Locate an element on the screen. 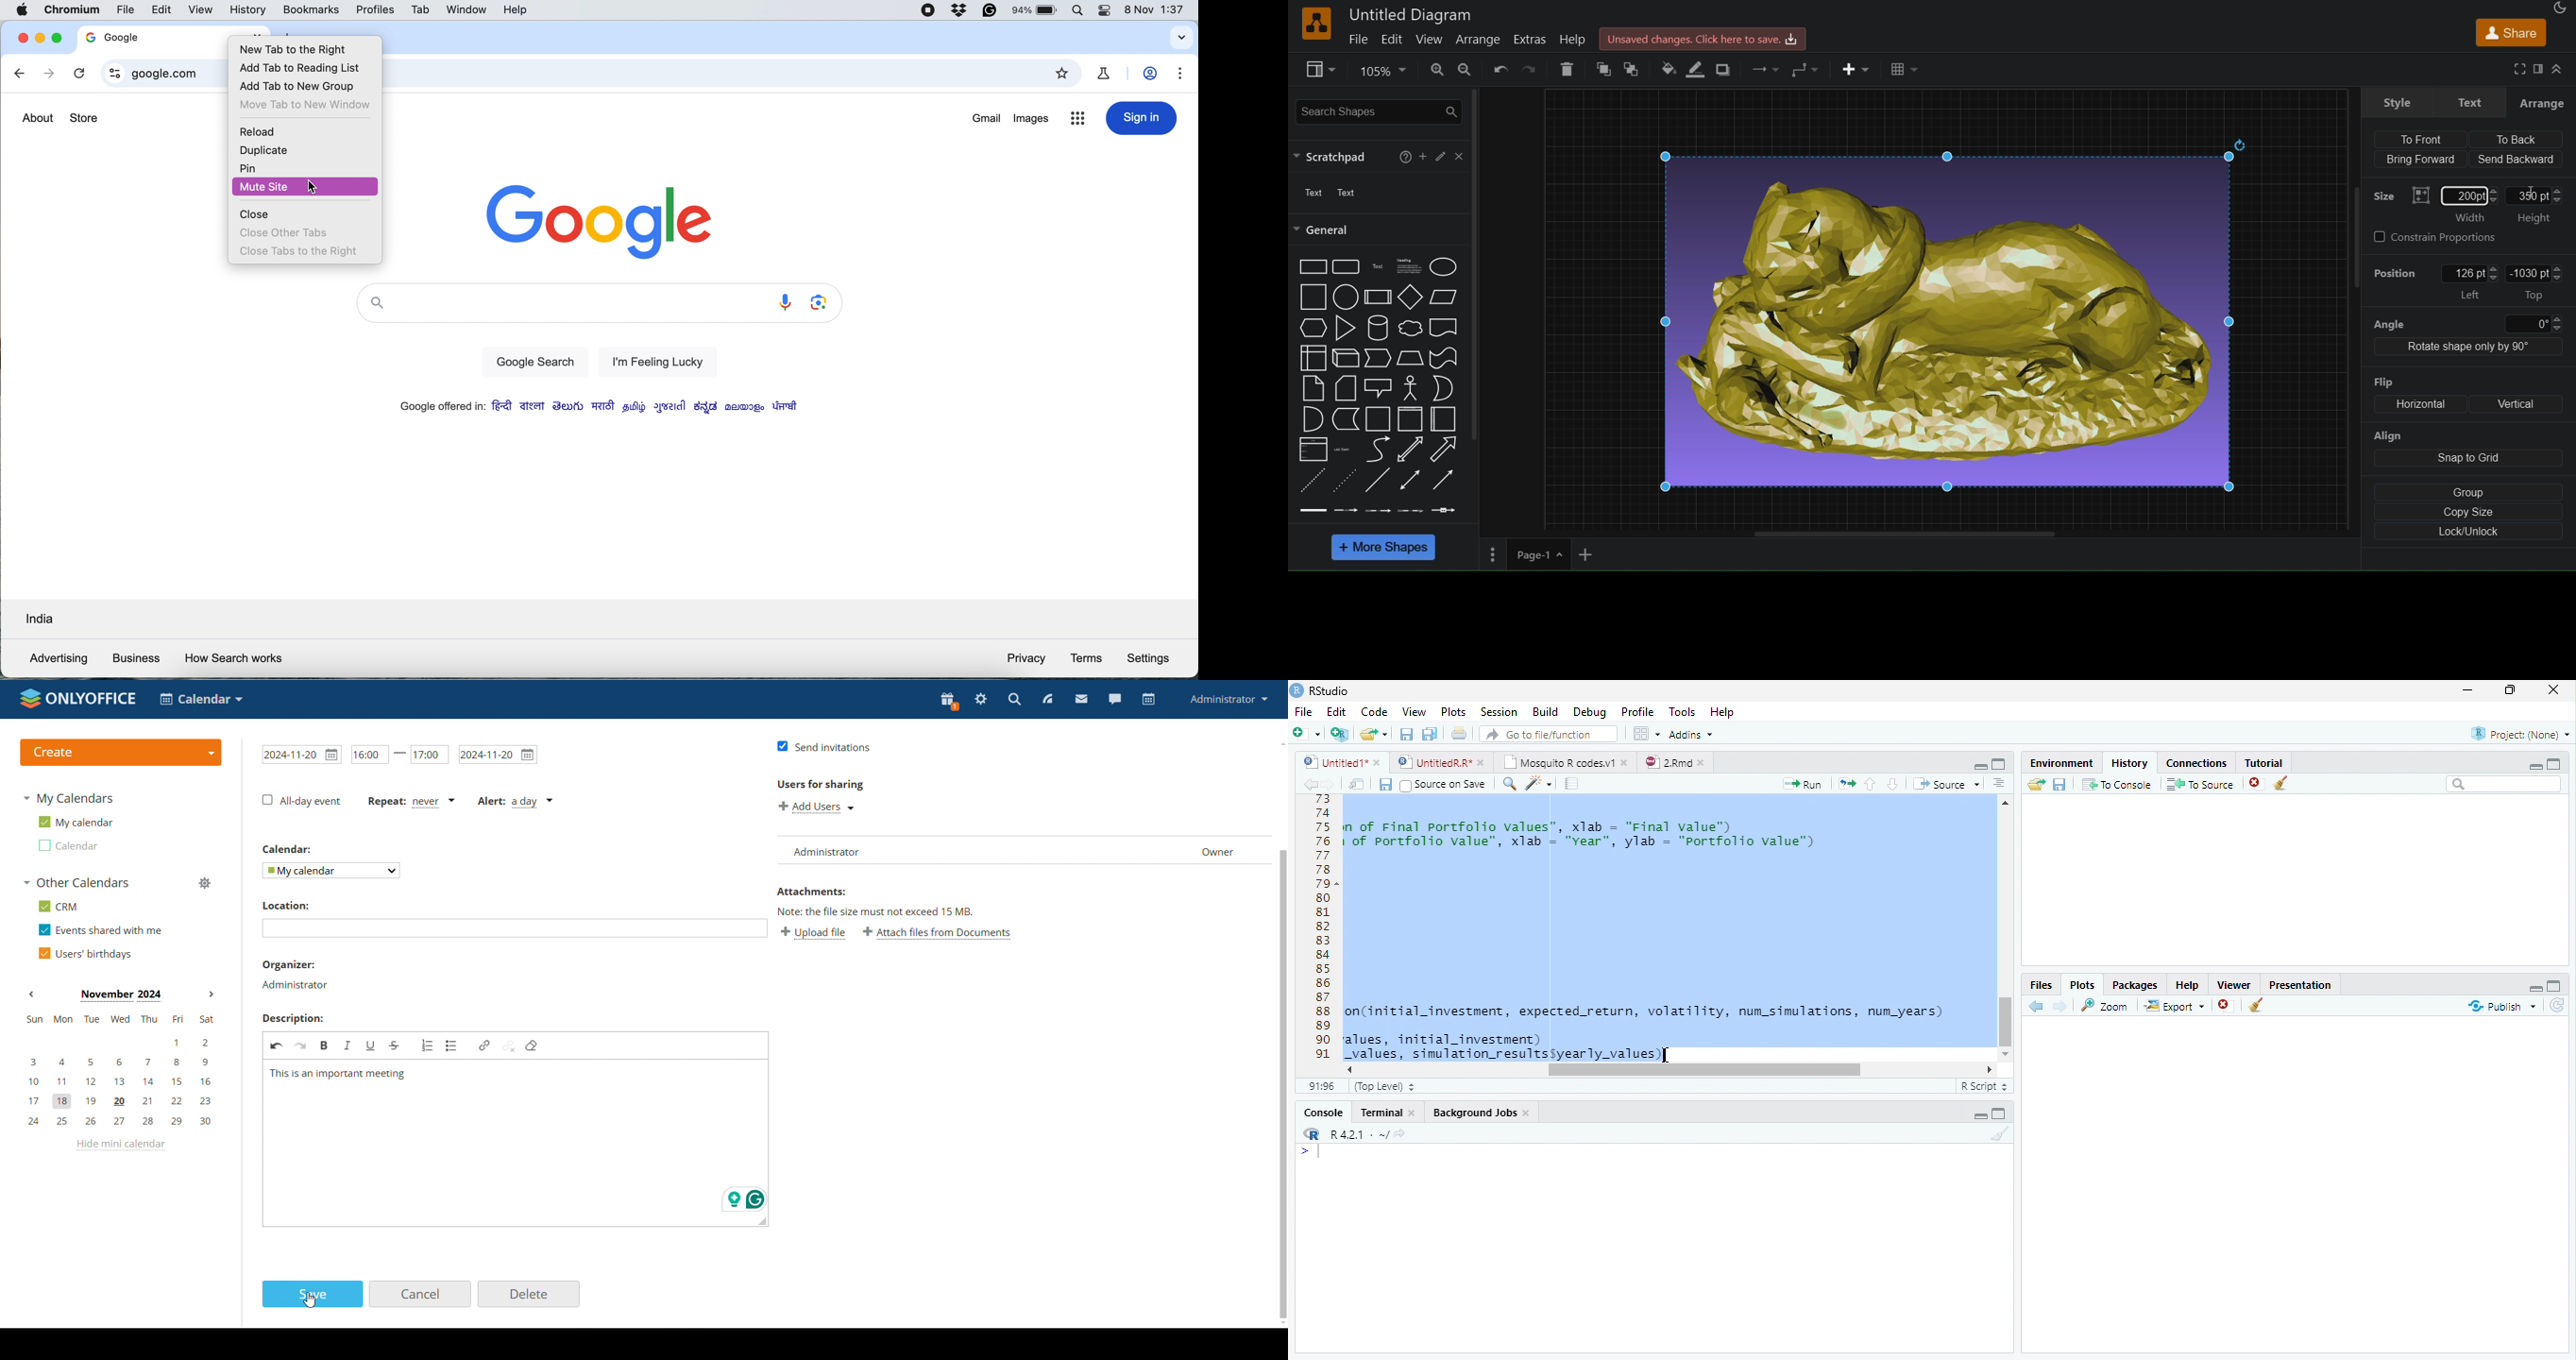 The image size is (2576, 1372). Save current file is located at coordinates (1405, 734).